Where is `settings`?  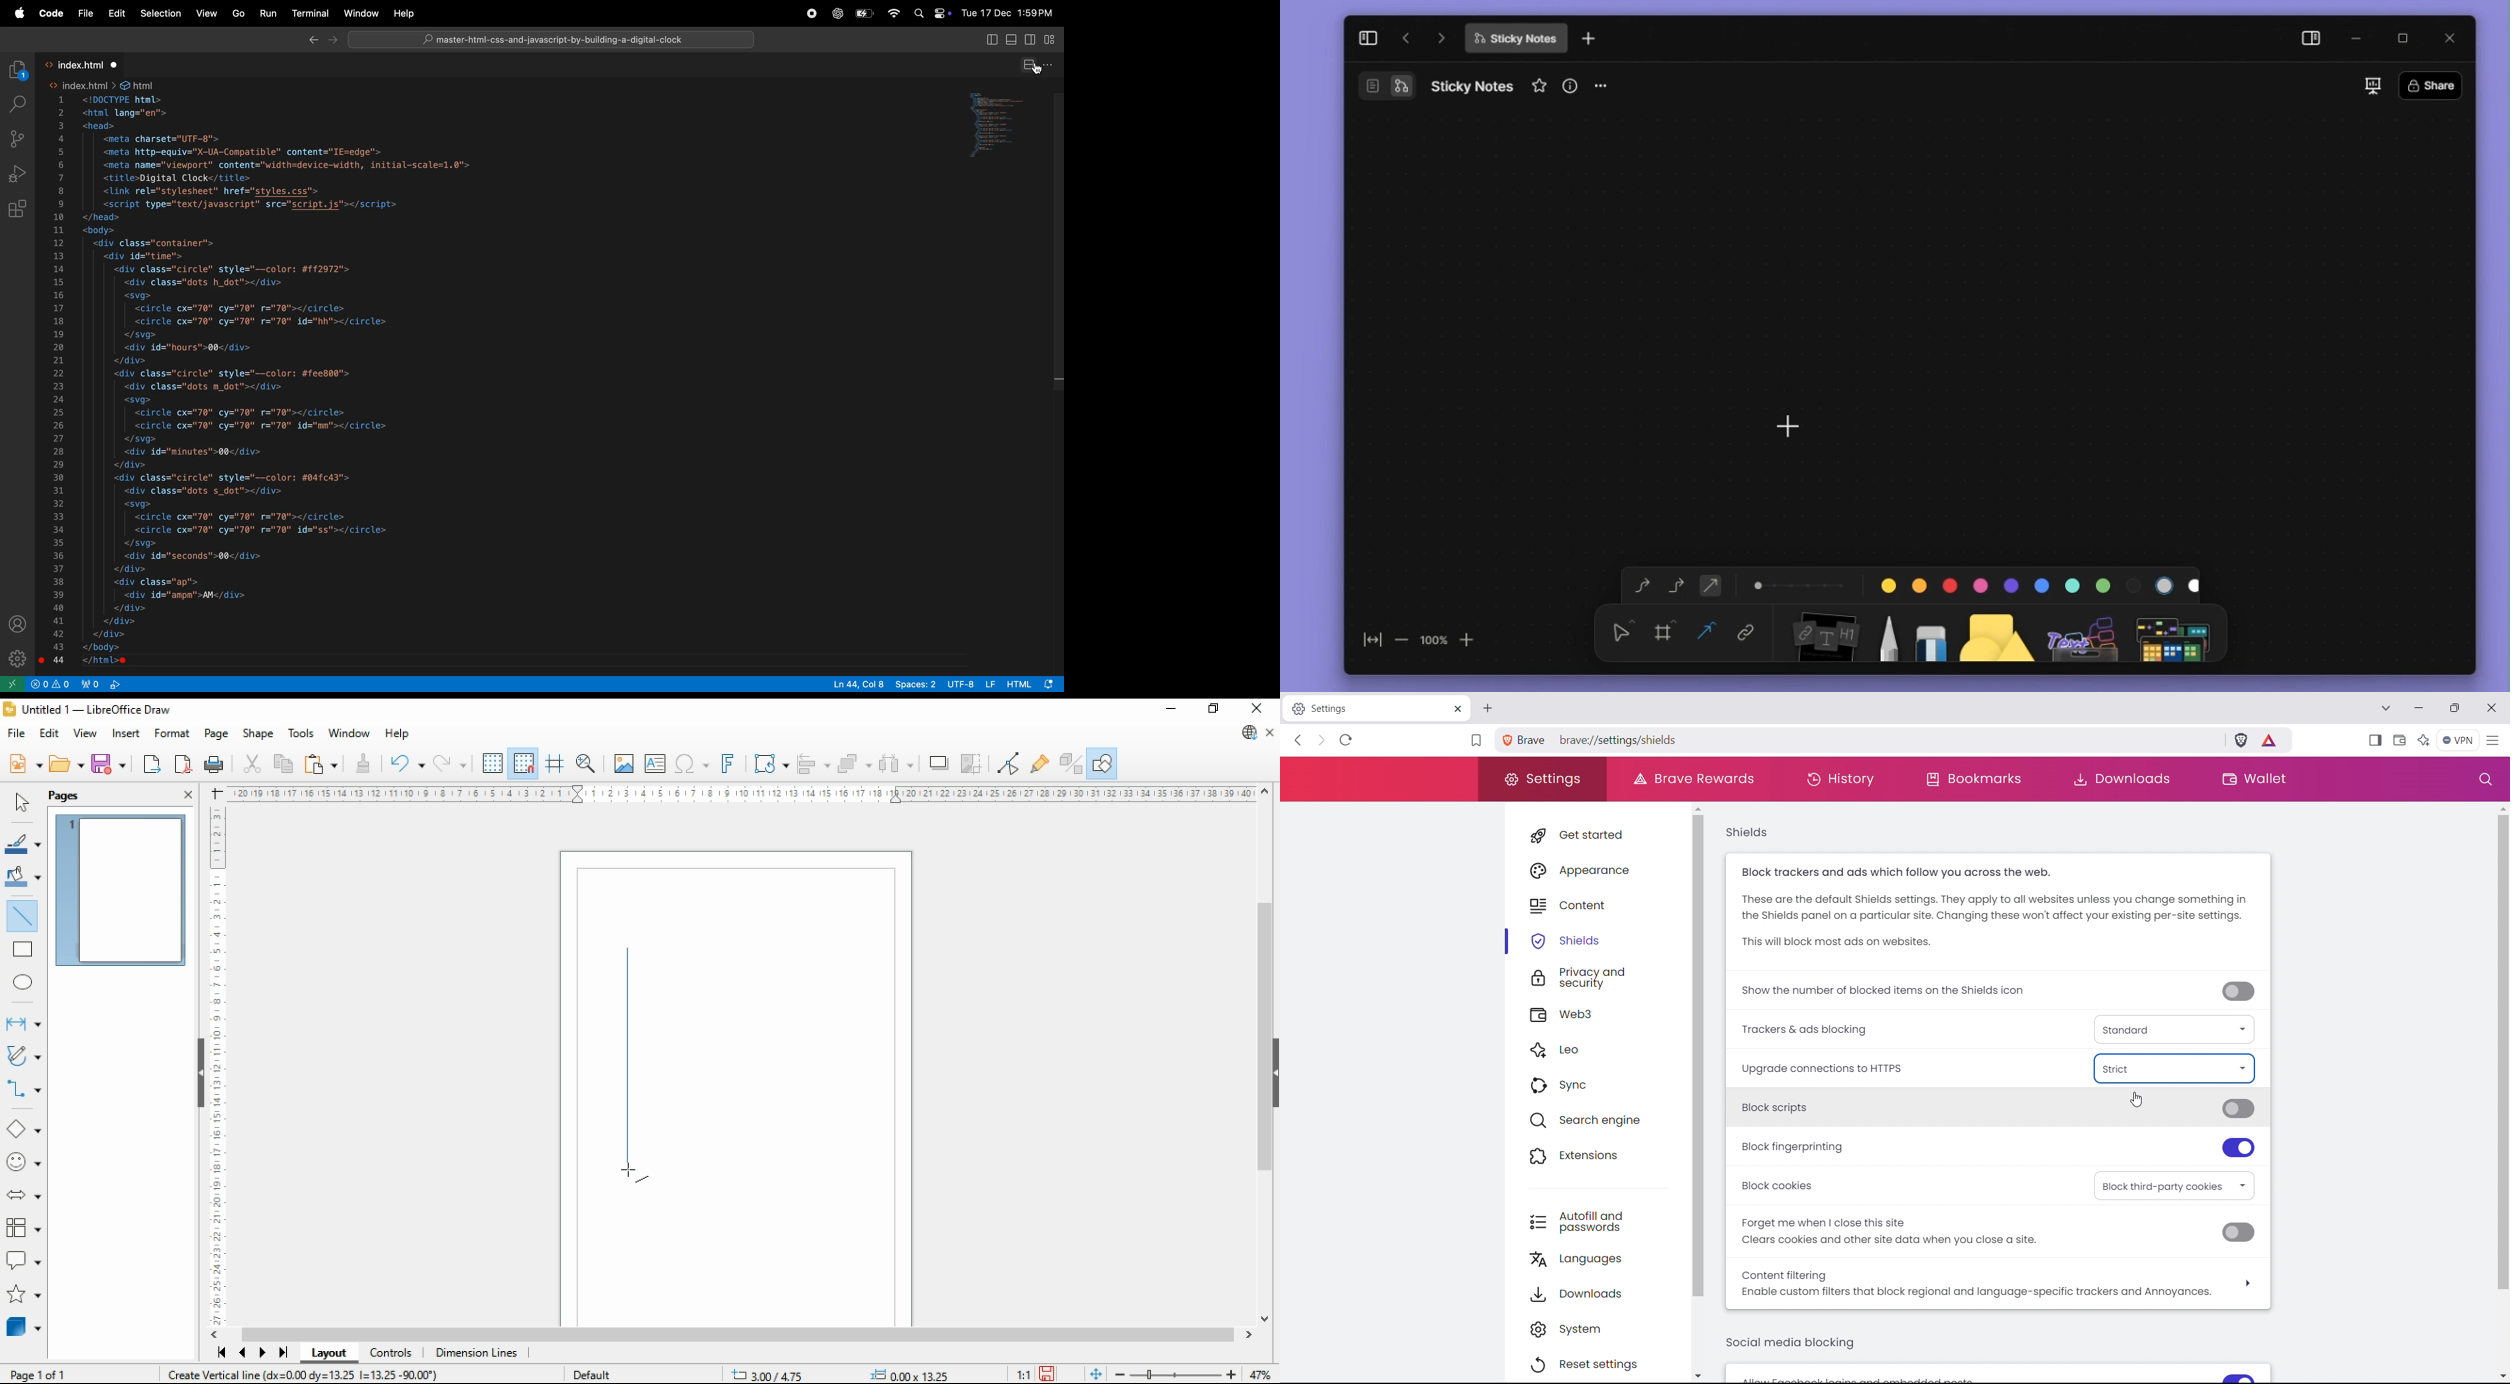
settings is located at coordinates (17, 657).